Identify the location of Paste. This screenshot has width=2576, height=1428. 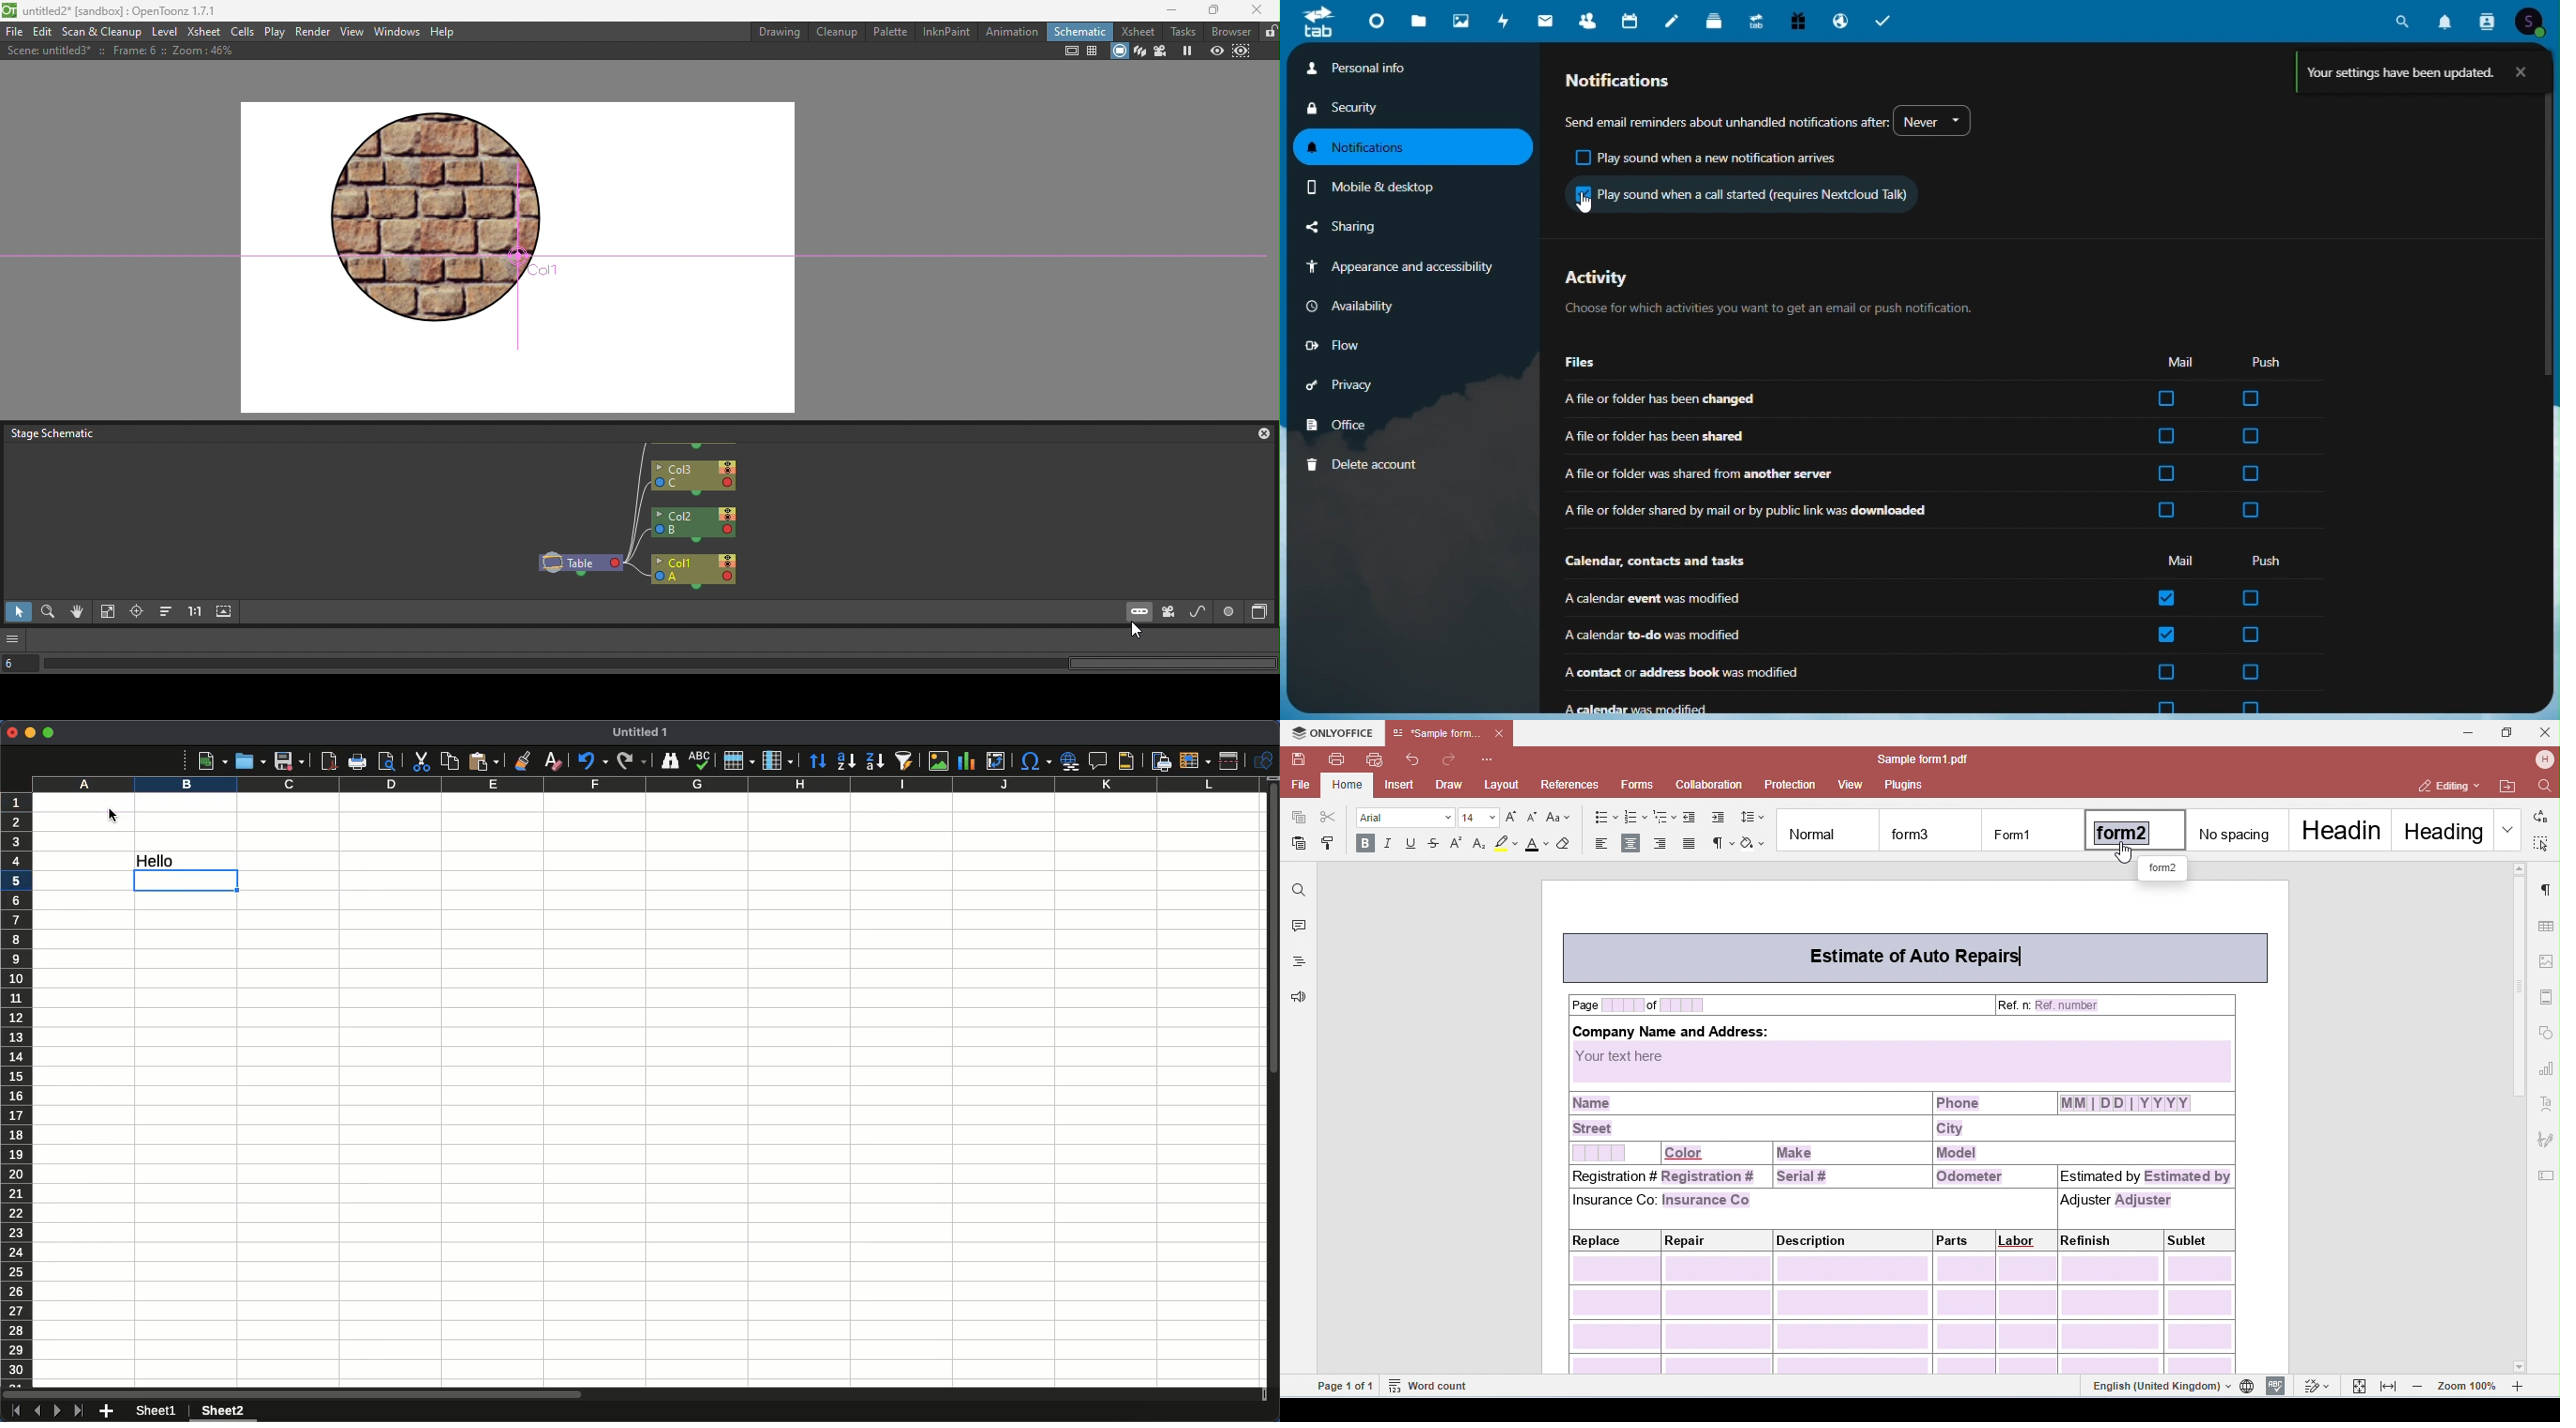
(484, 761).